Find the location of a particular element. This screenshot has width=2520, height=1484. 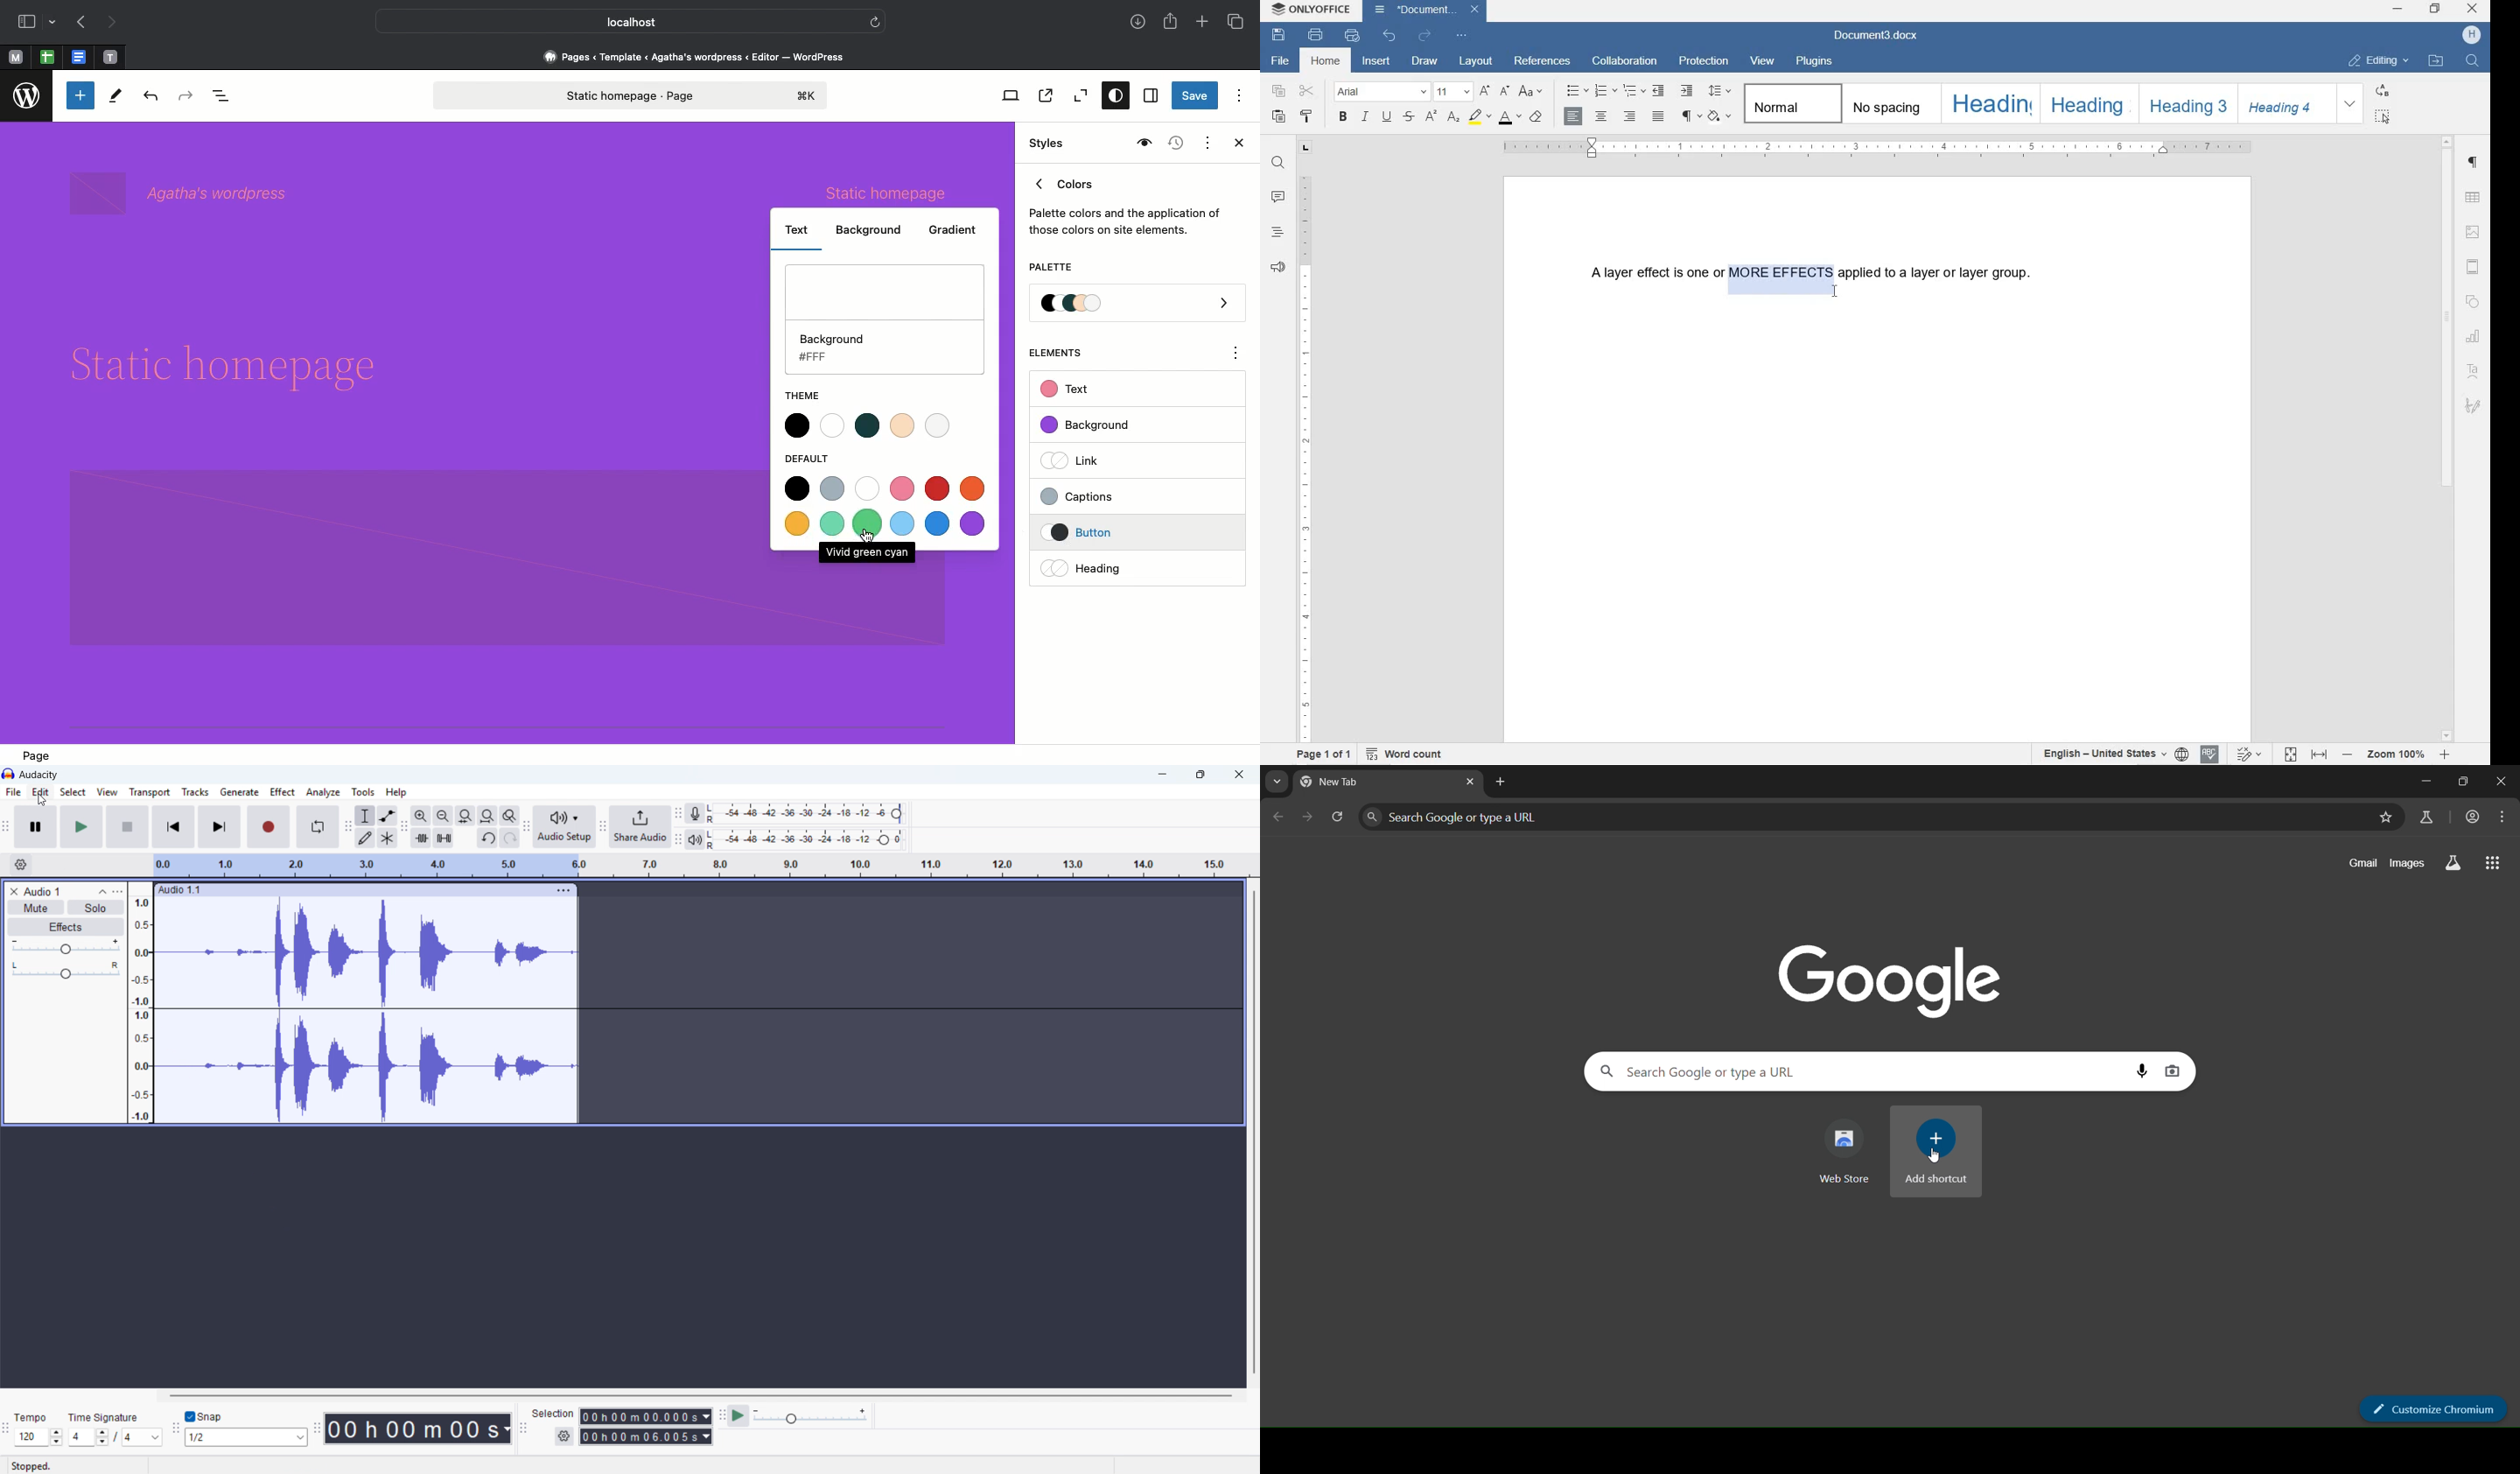

Previous page is located at coordinates (80, 24).